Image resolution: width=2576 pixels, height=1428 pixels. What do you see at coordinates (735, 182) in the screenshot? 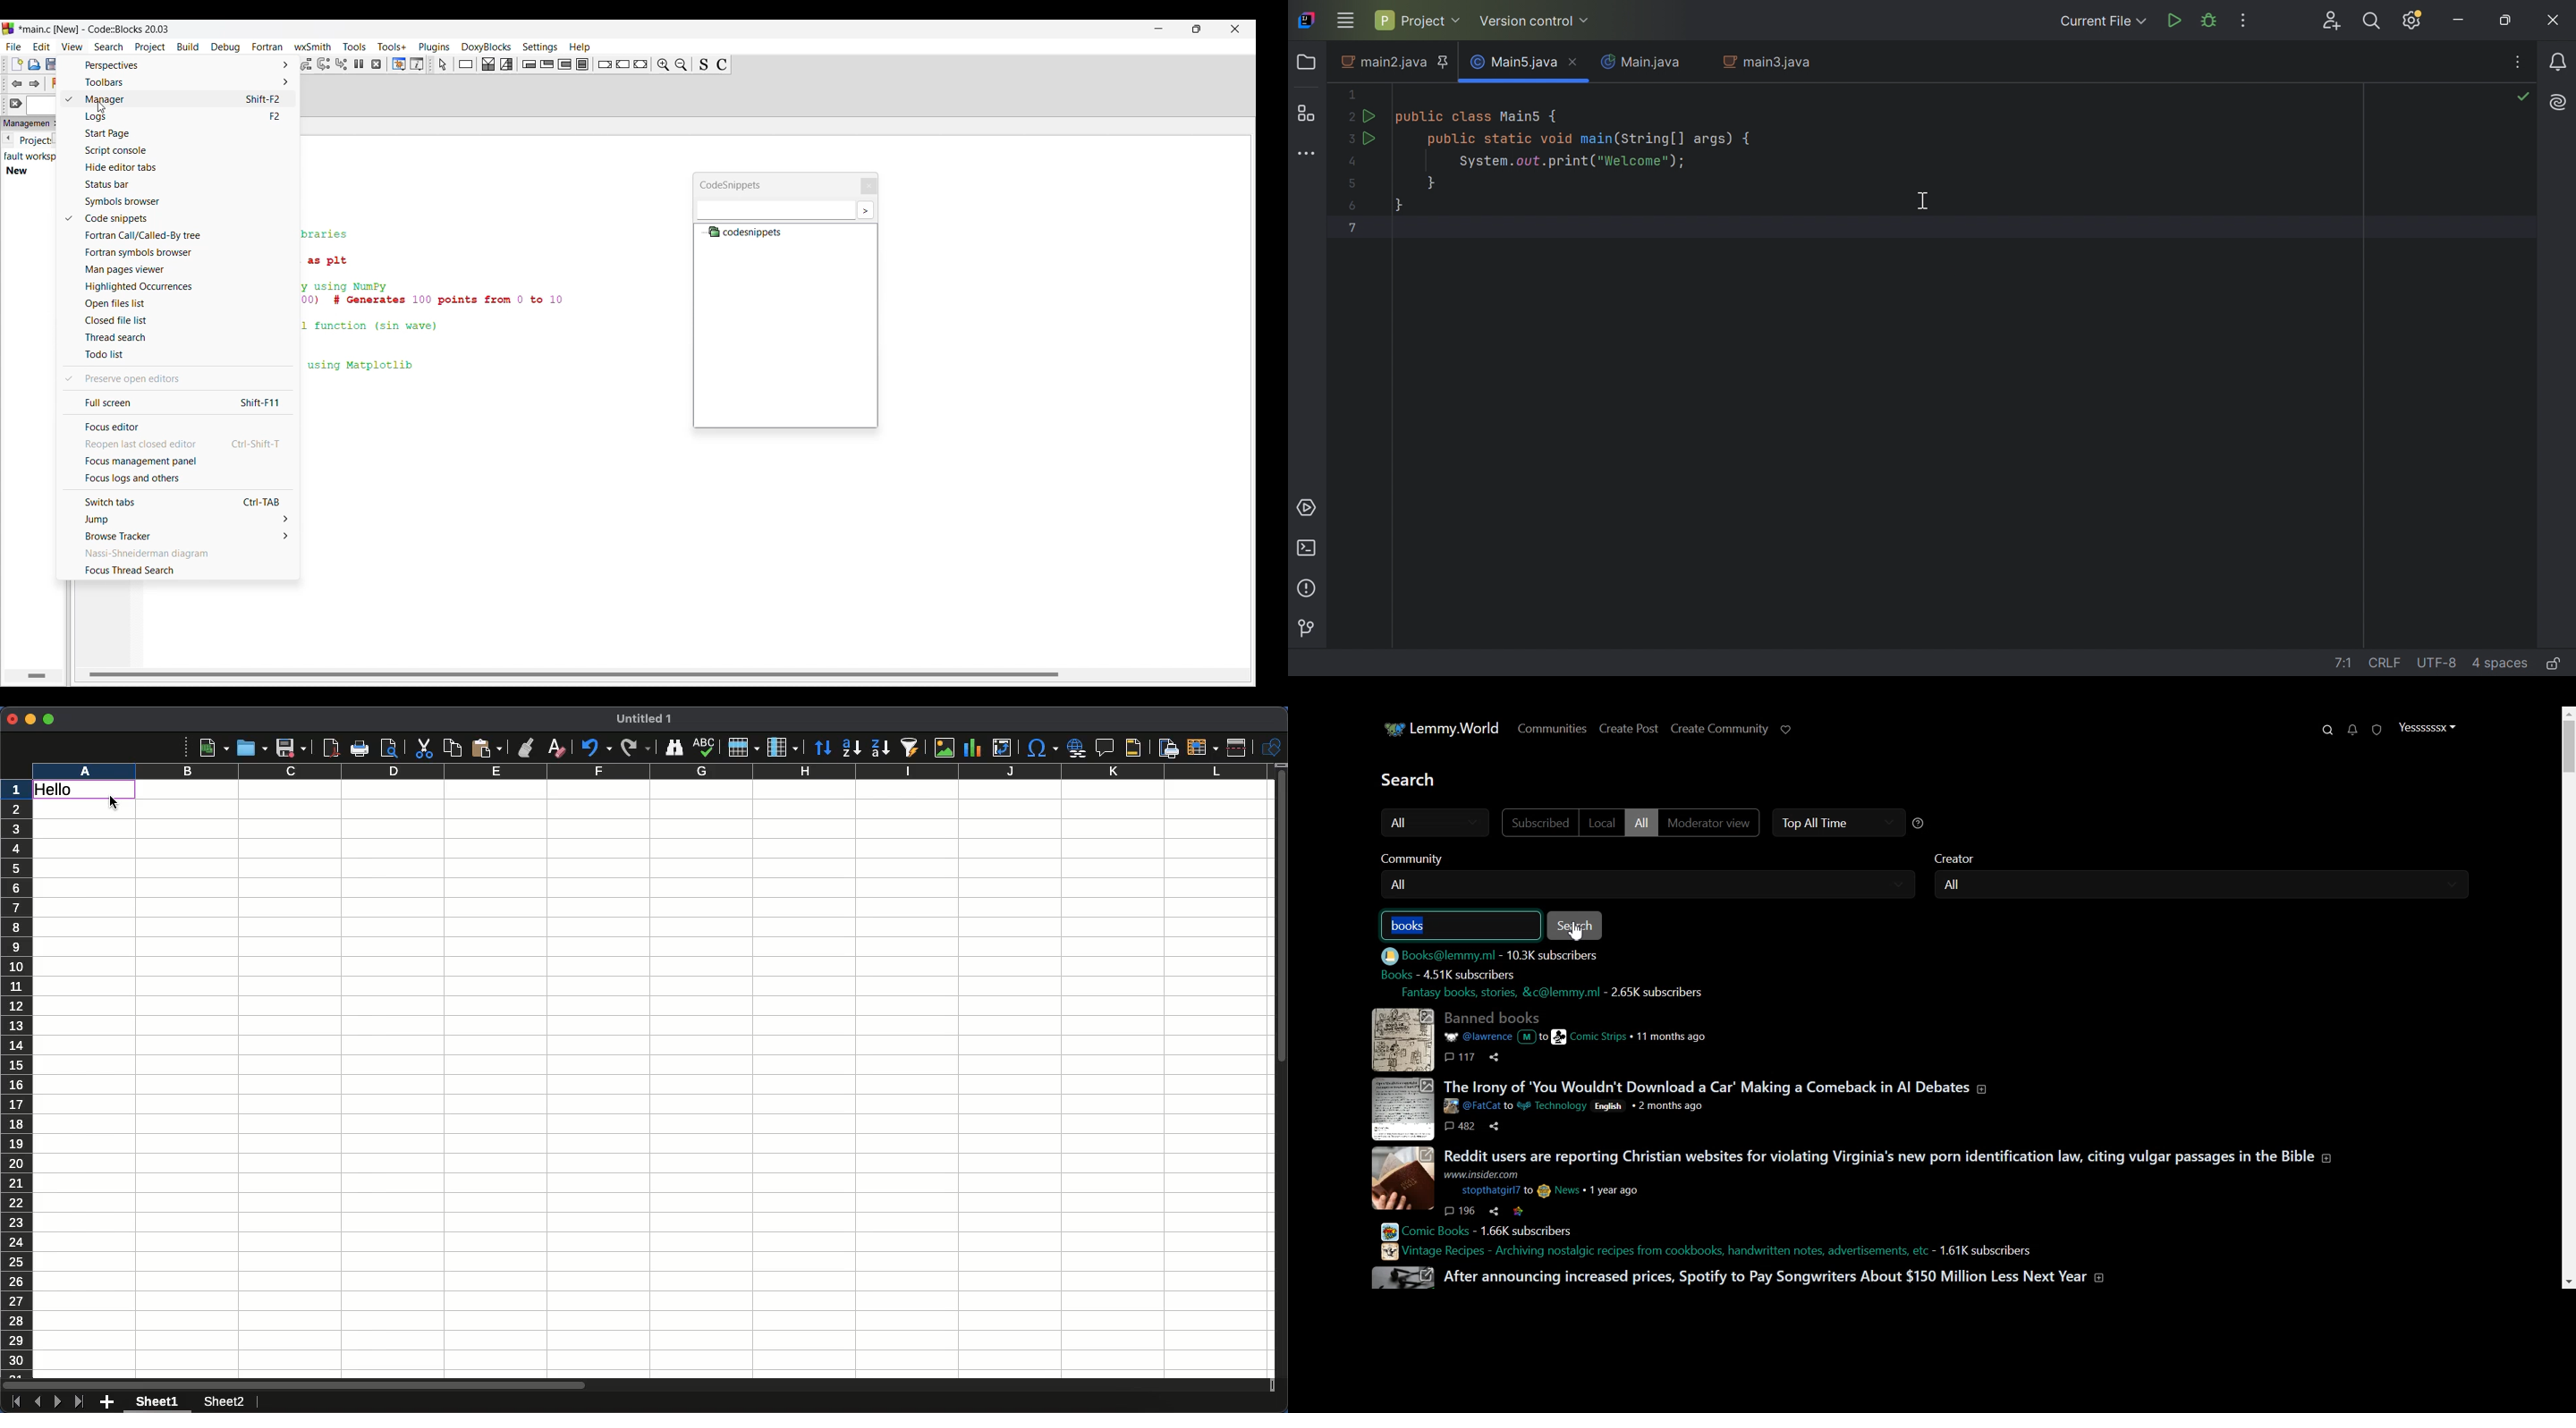
I see `Panel title` at bounding box center [735, 182].